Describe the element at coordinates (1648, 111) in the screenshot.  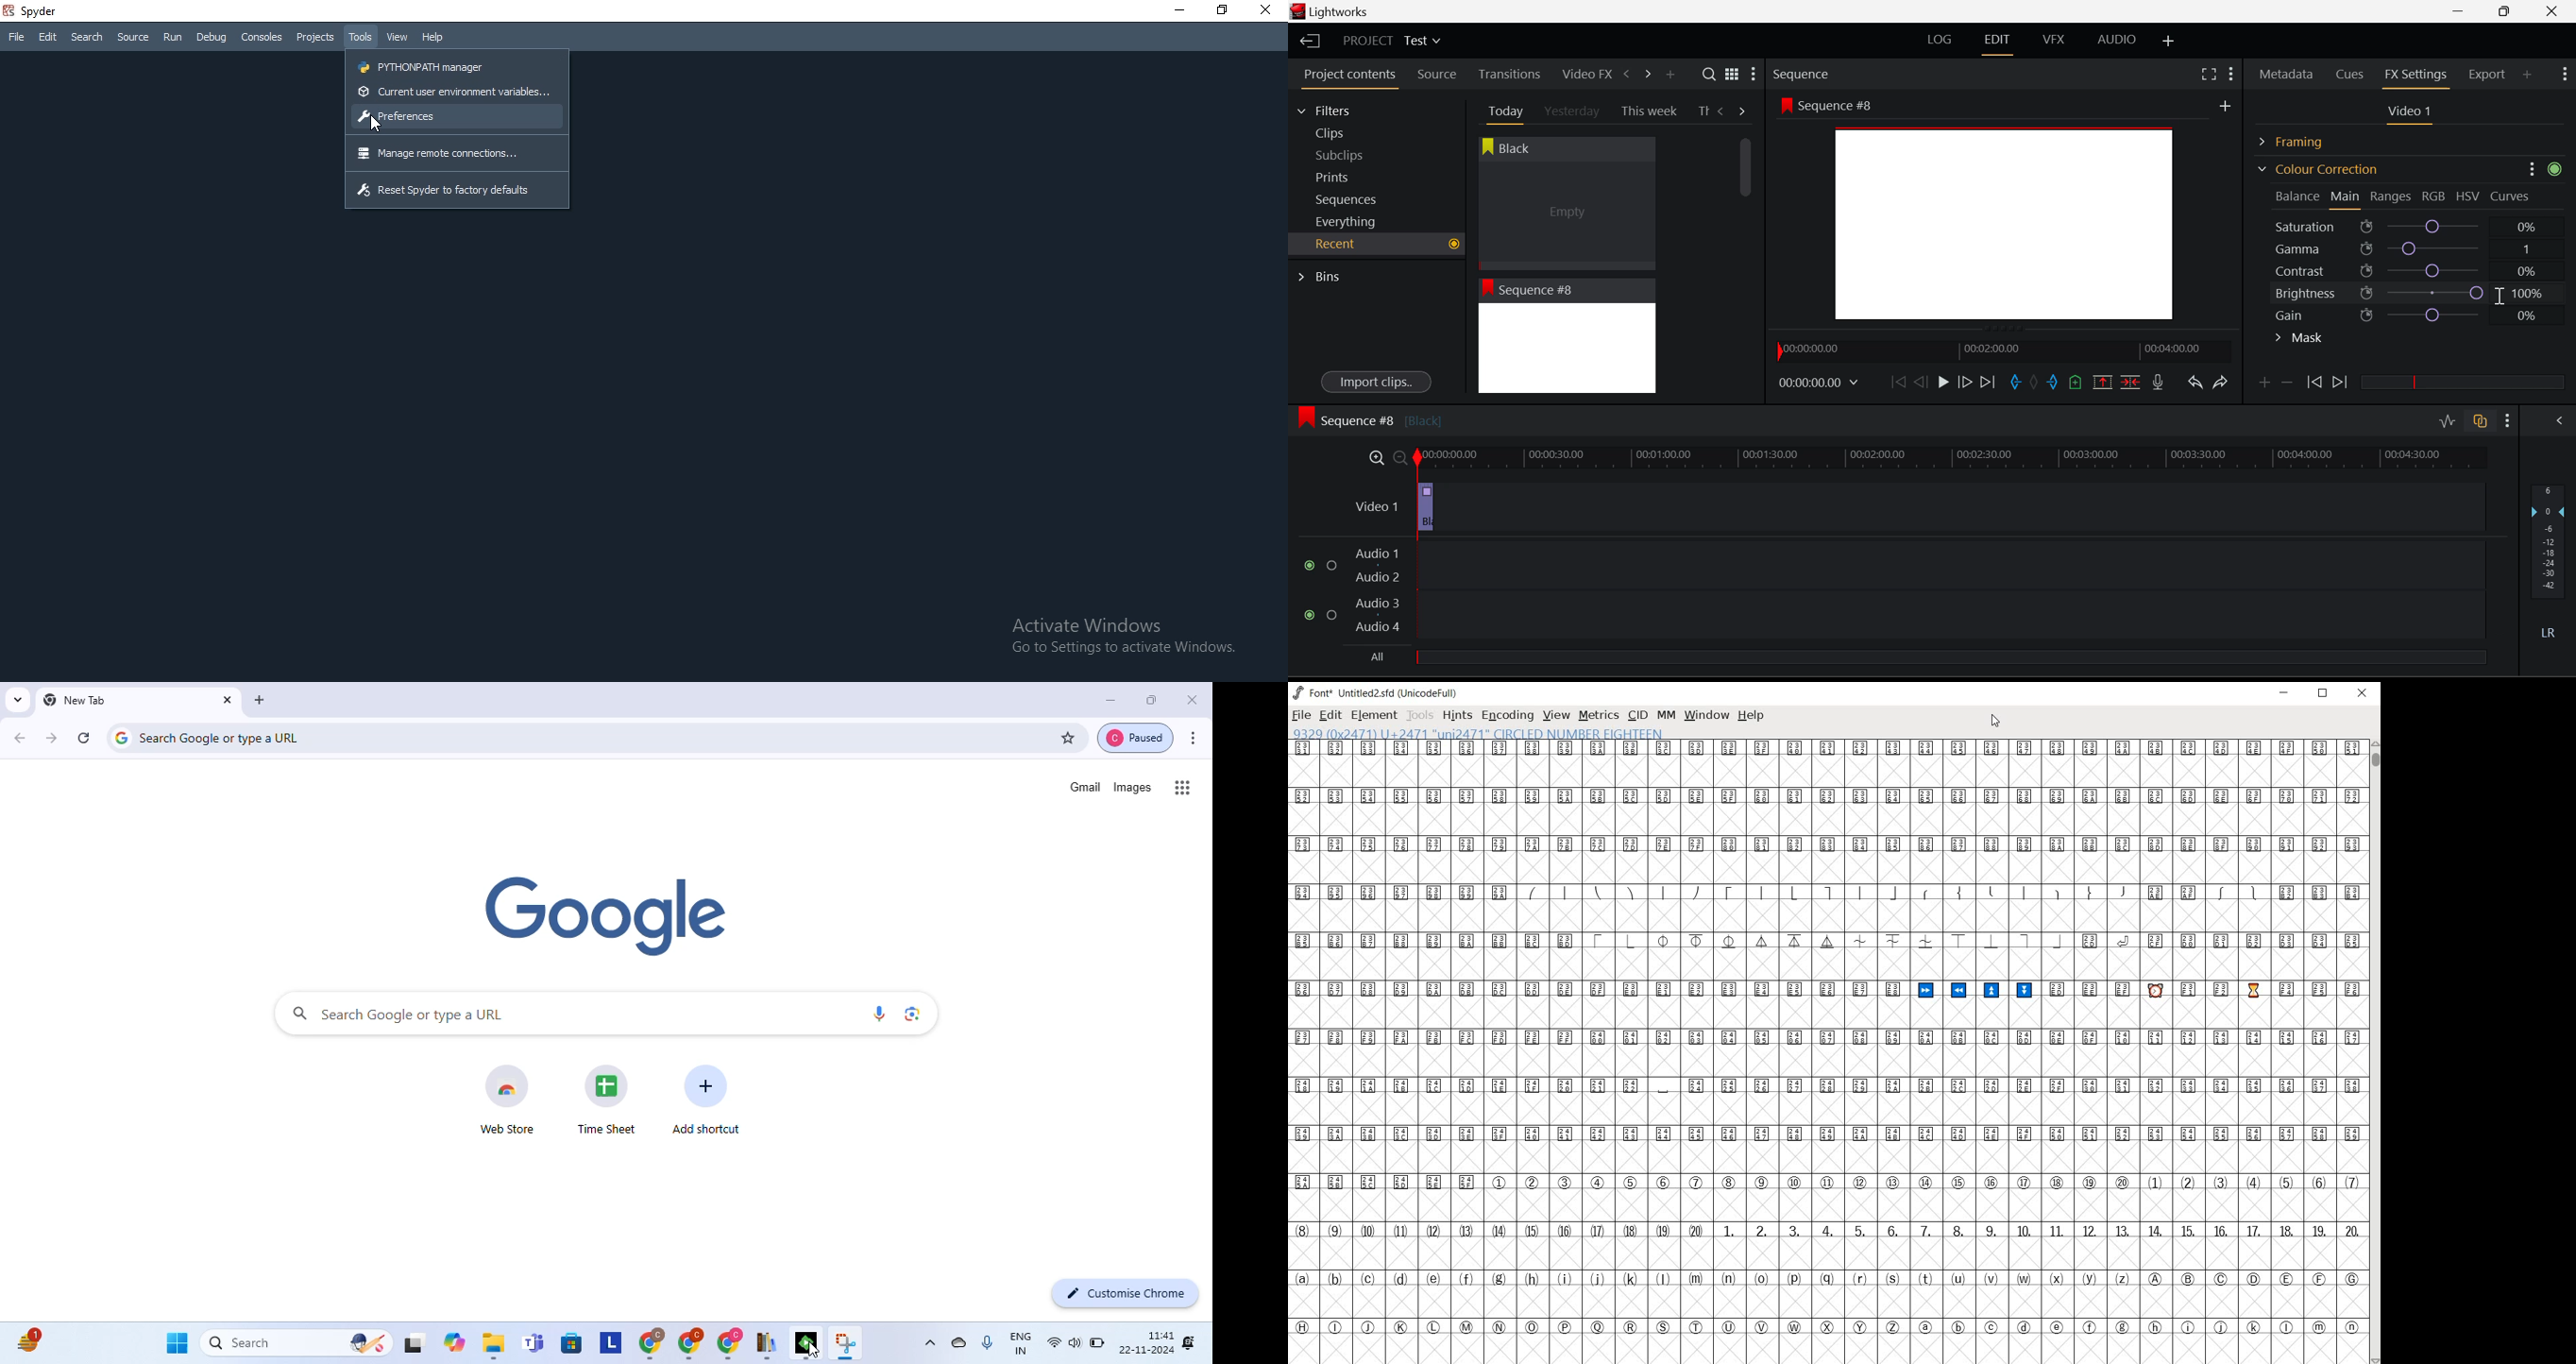
I see `This week Tab` at that location.